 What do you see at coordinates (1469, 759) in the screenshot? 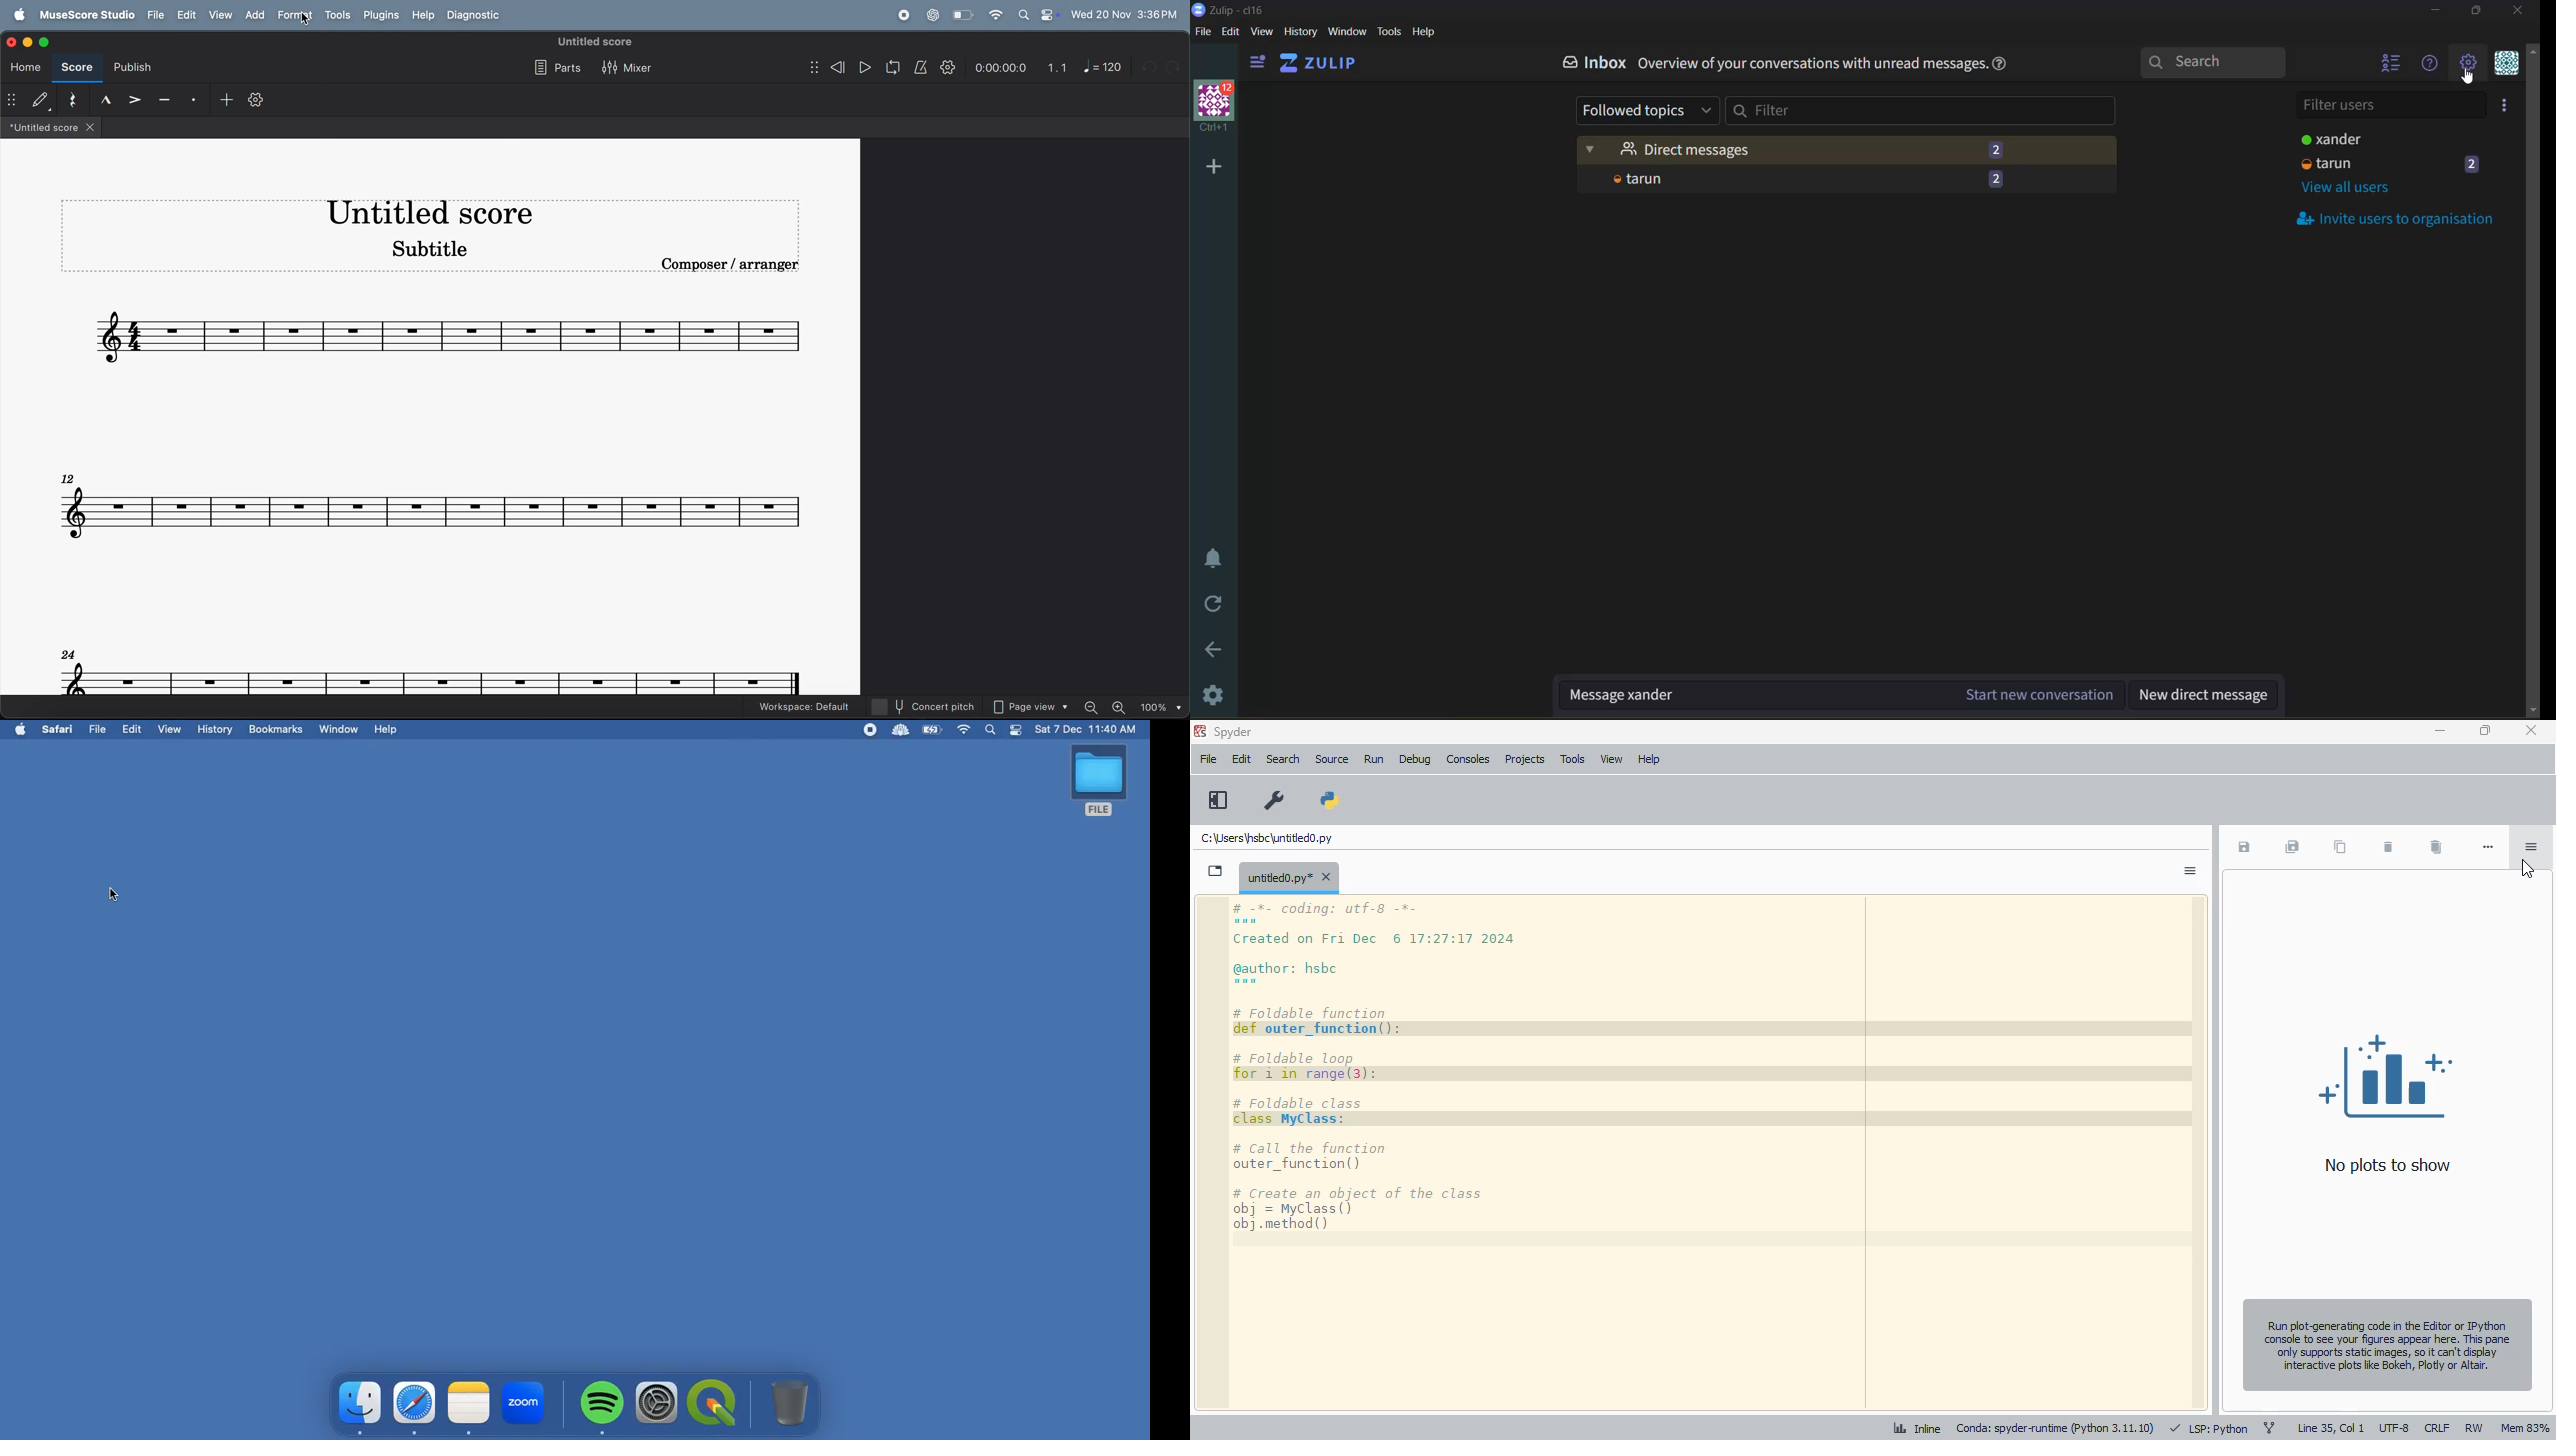
I see `consoles` at bounding box center [1469, 759].